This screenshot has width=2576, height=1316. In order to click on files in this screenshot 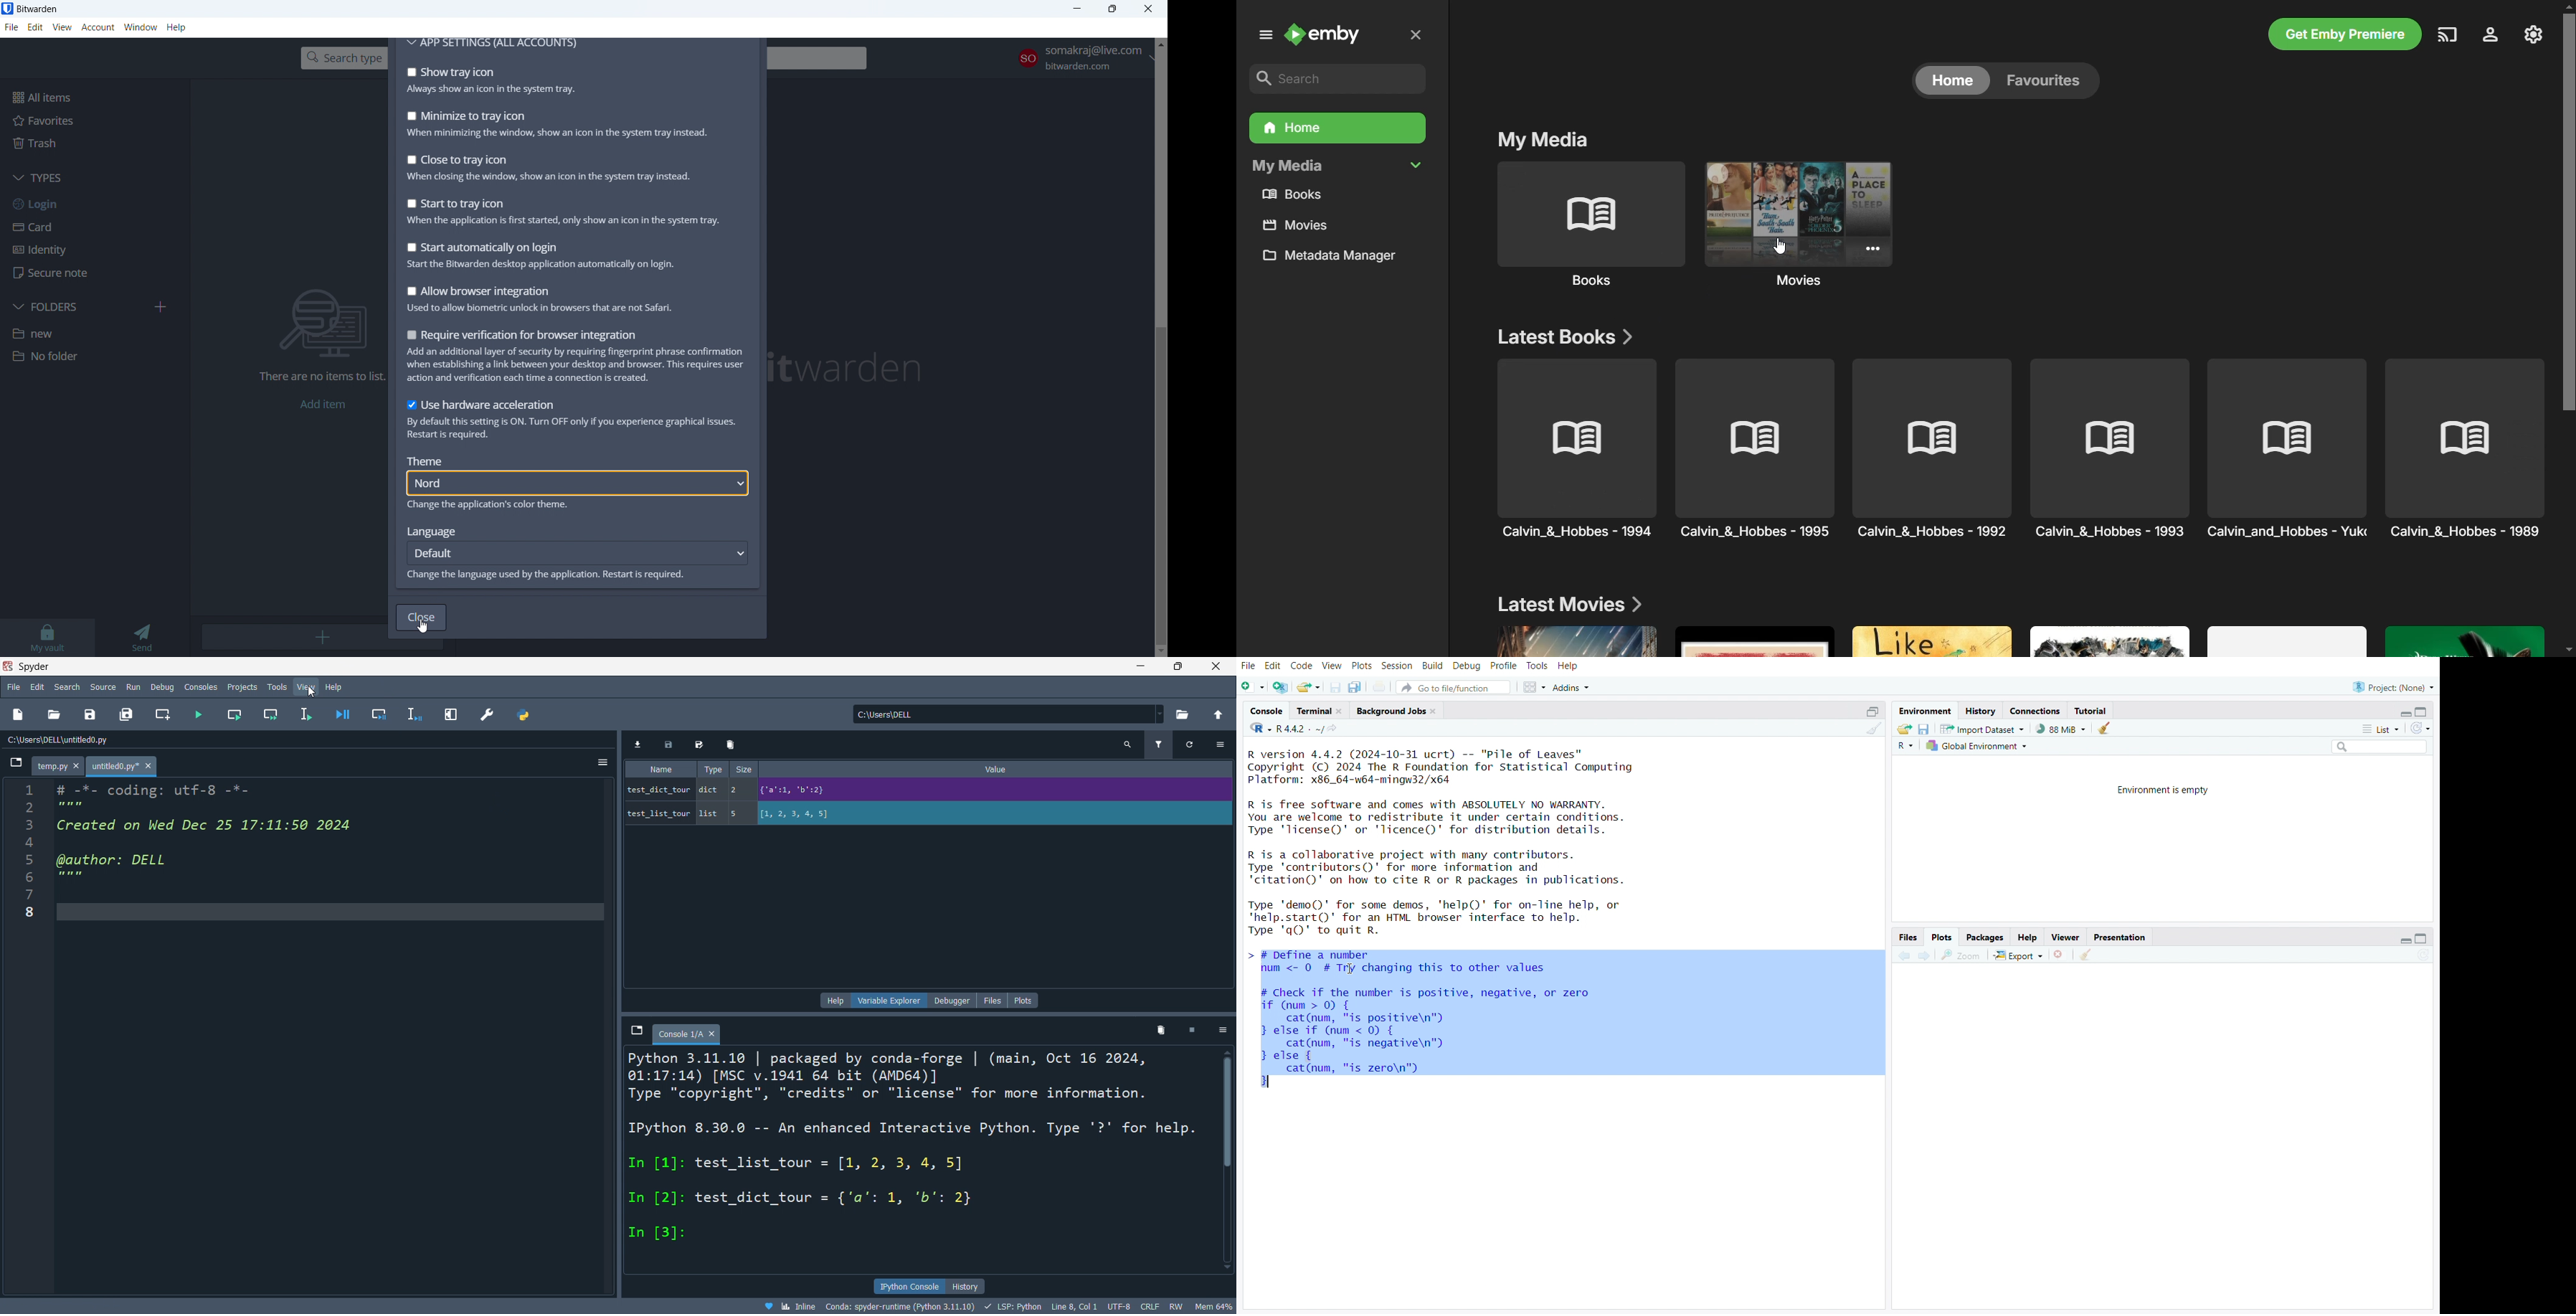, I will do `click(1905, 937)`.